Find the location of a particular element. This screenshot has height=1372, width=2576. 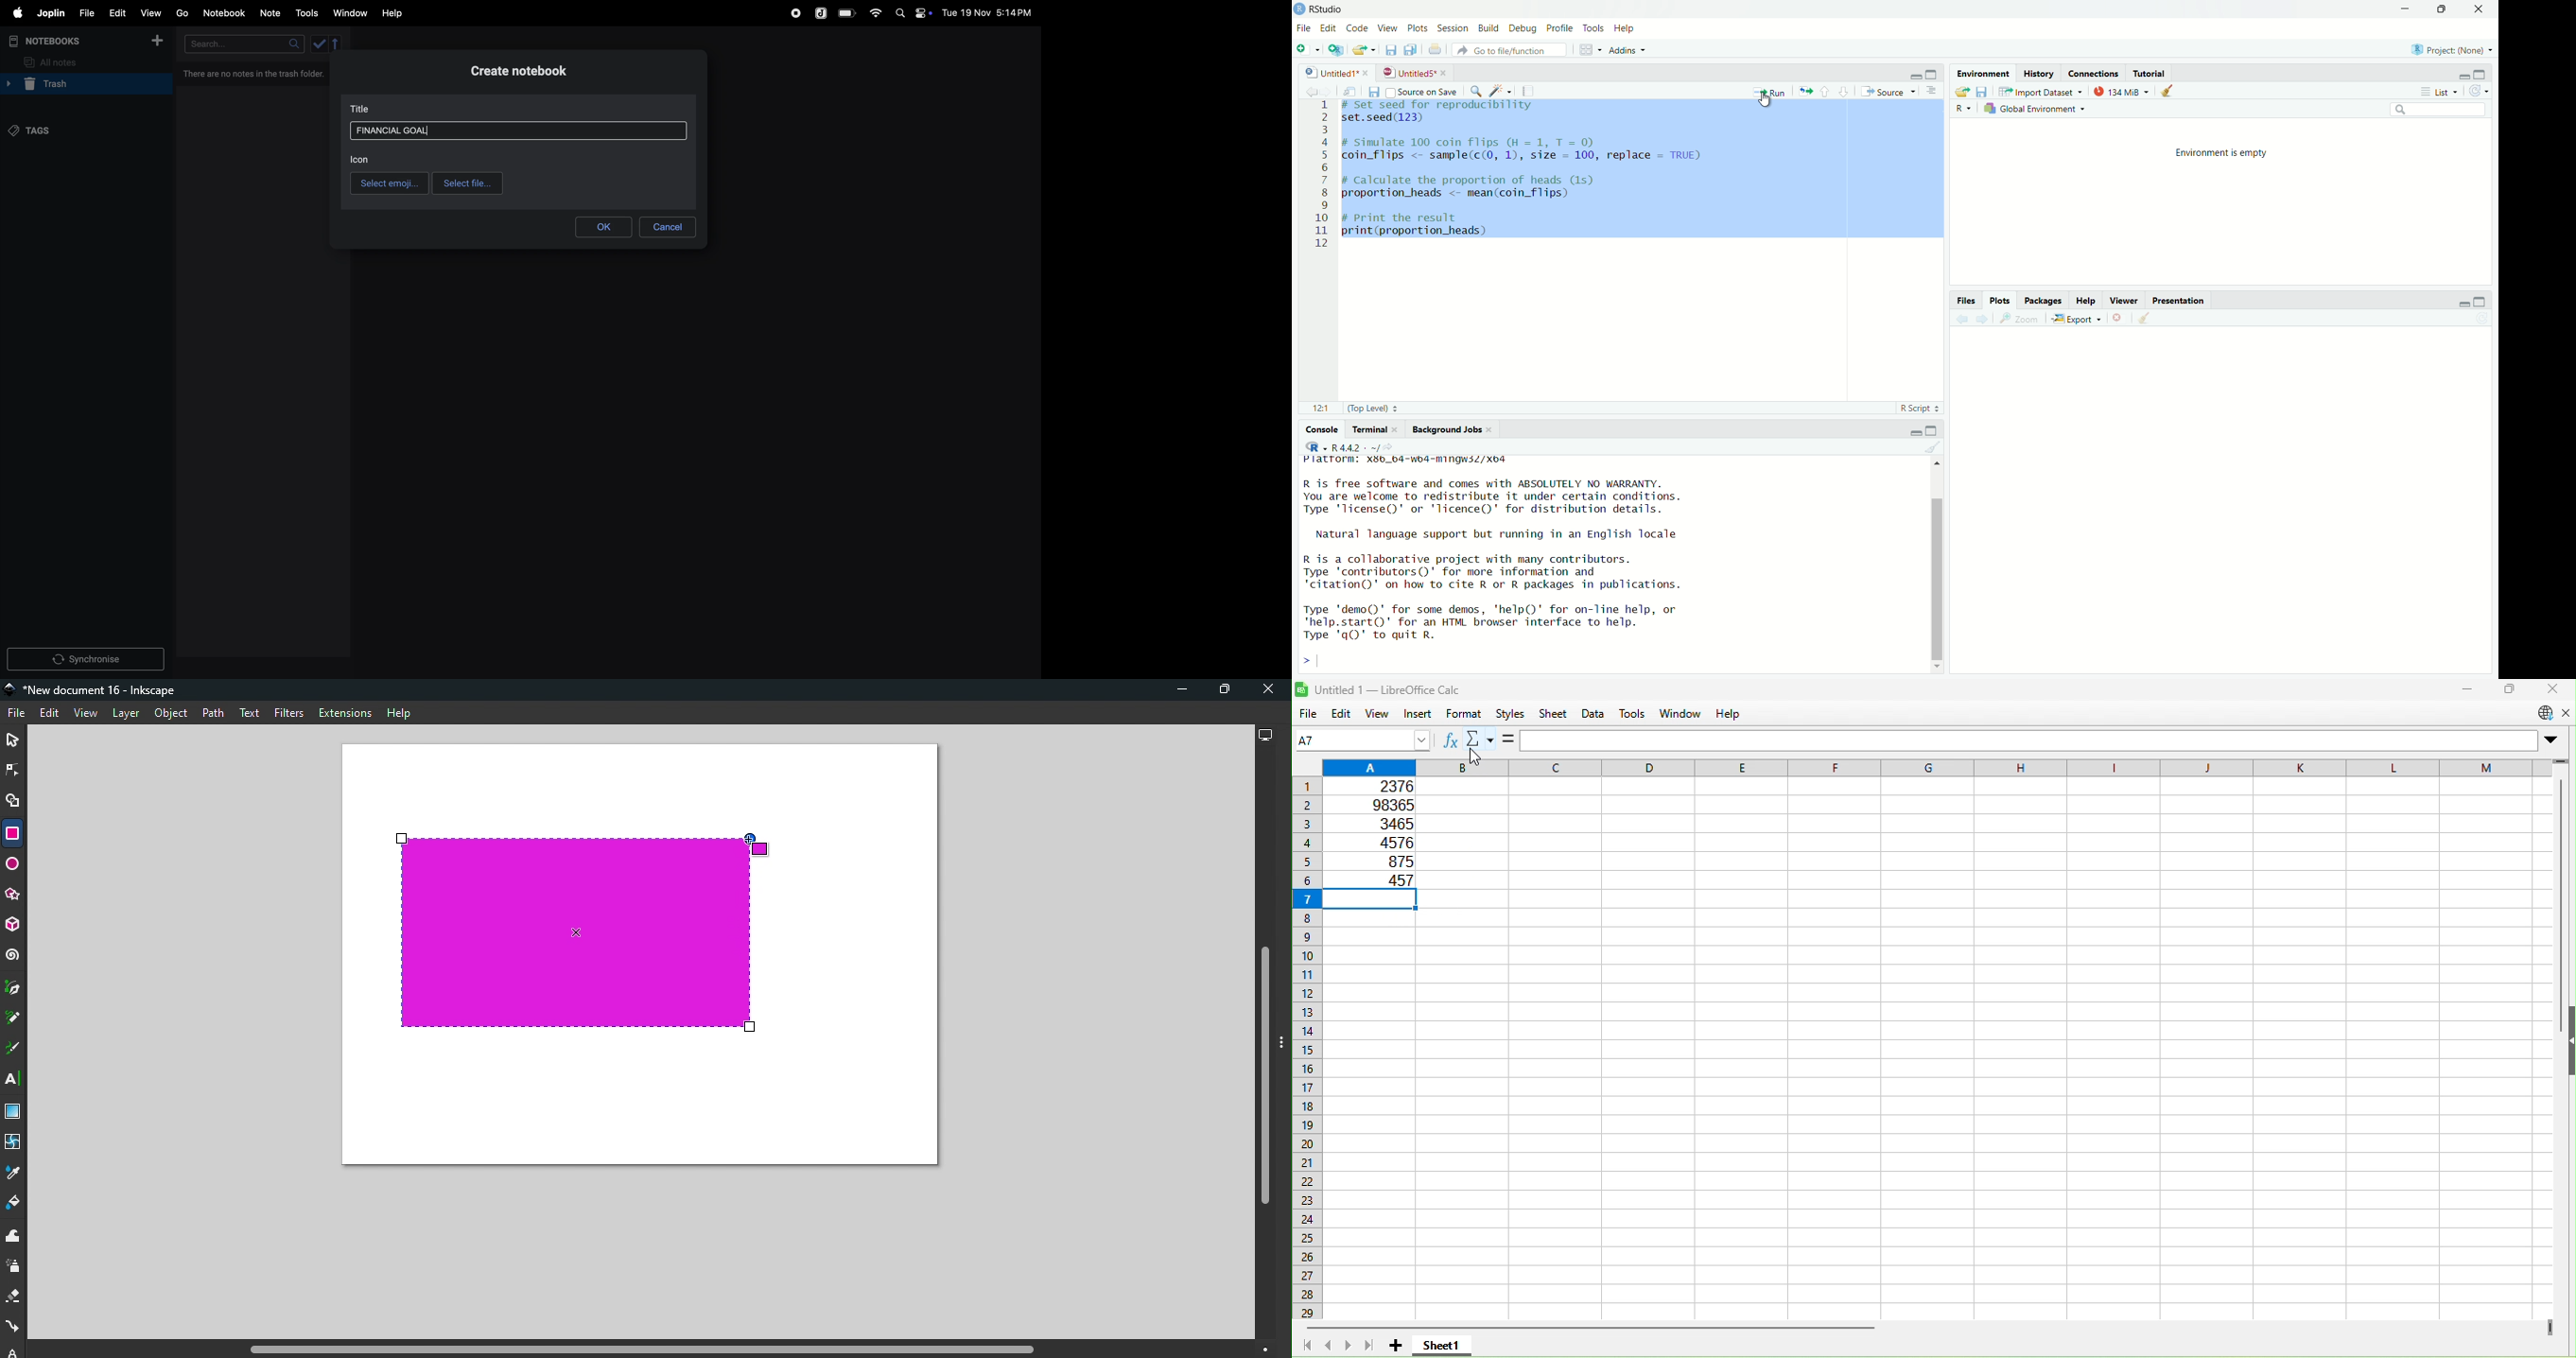

close is located at coordinates (1493, 429).